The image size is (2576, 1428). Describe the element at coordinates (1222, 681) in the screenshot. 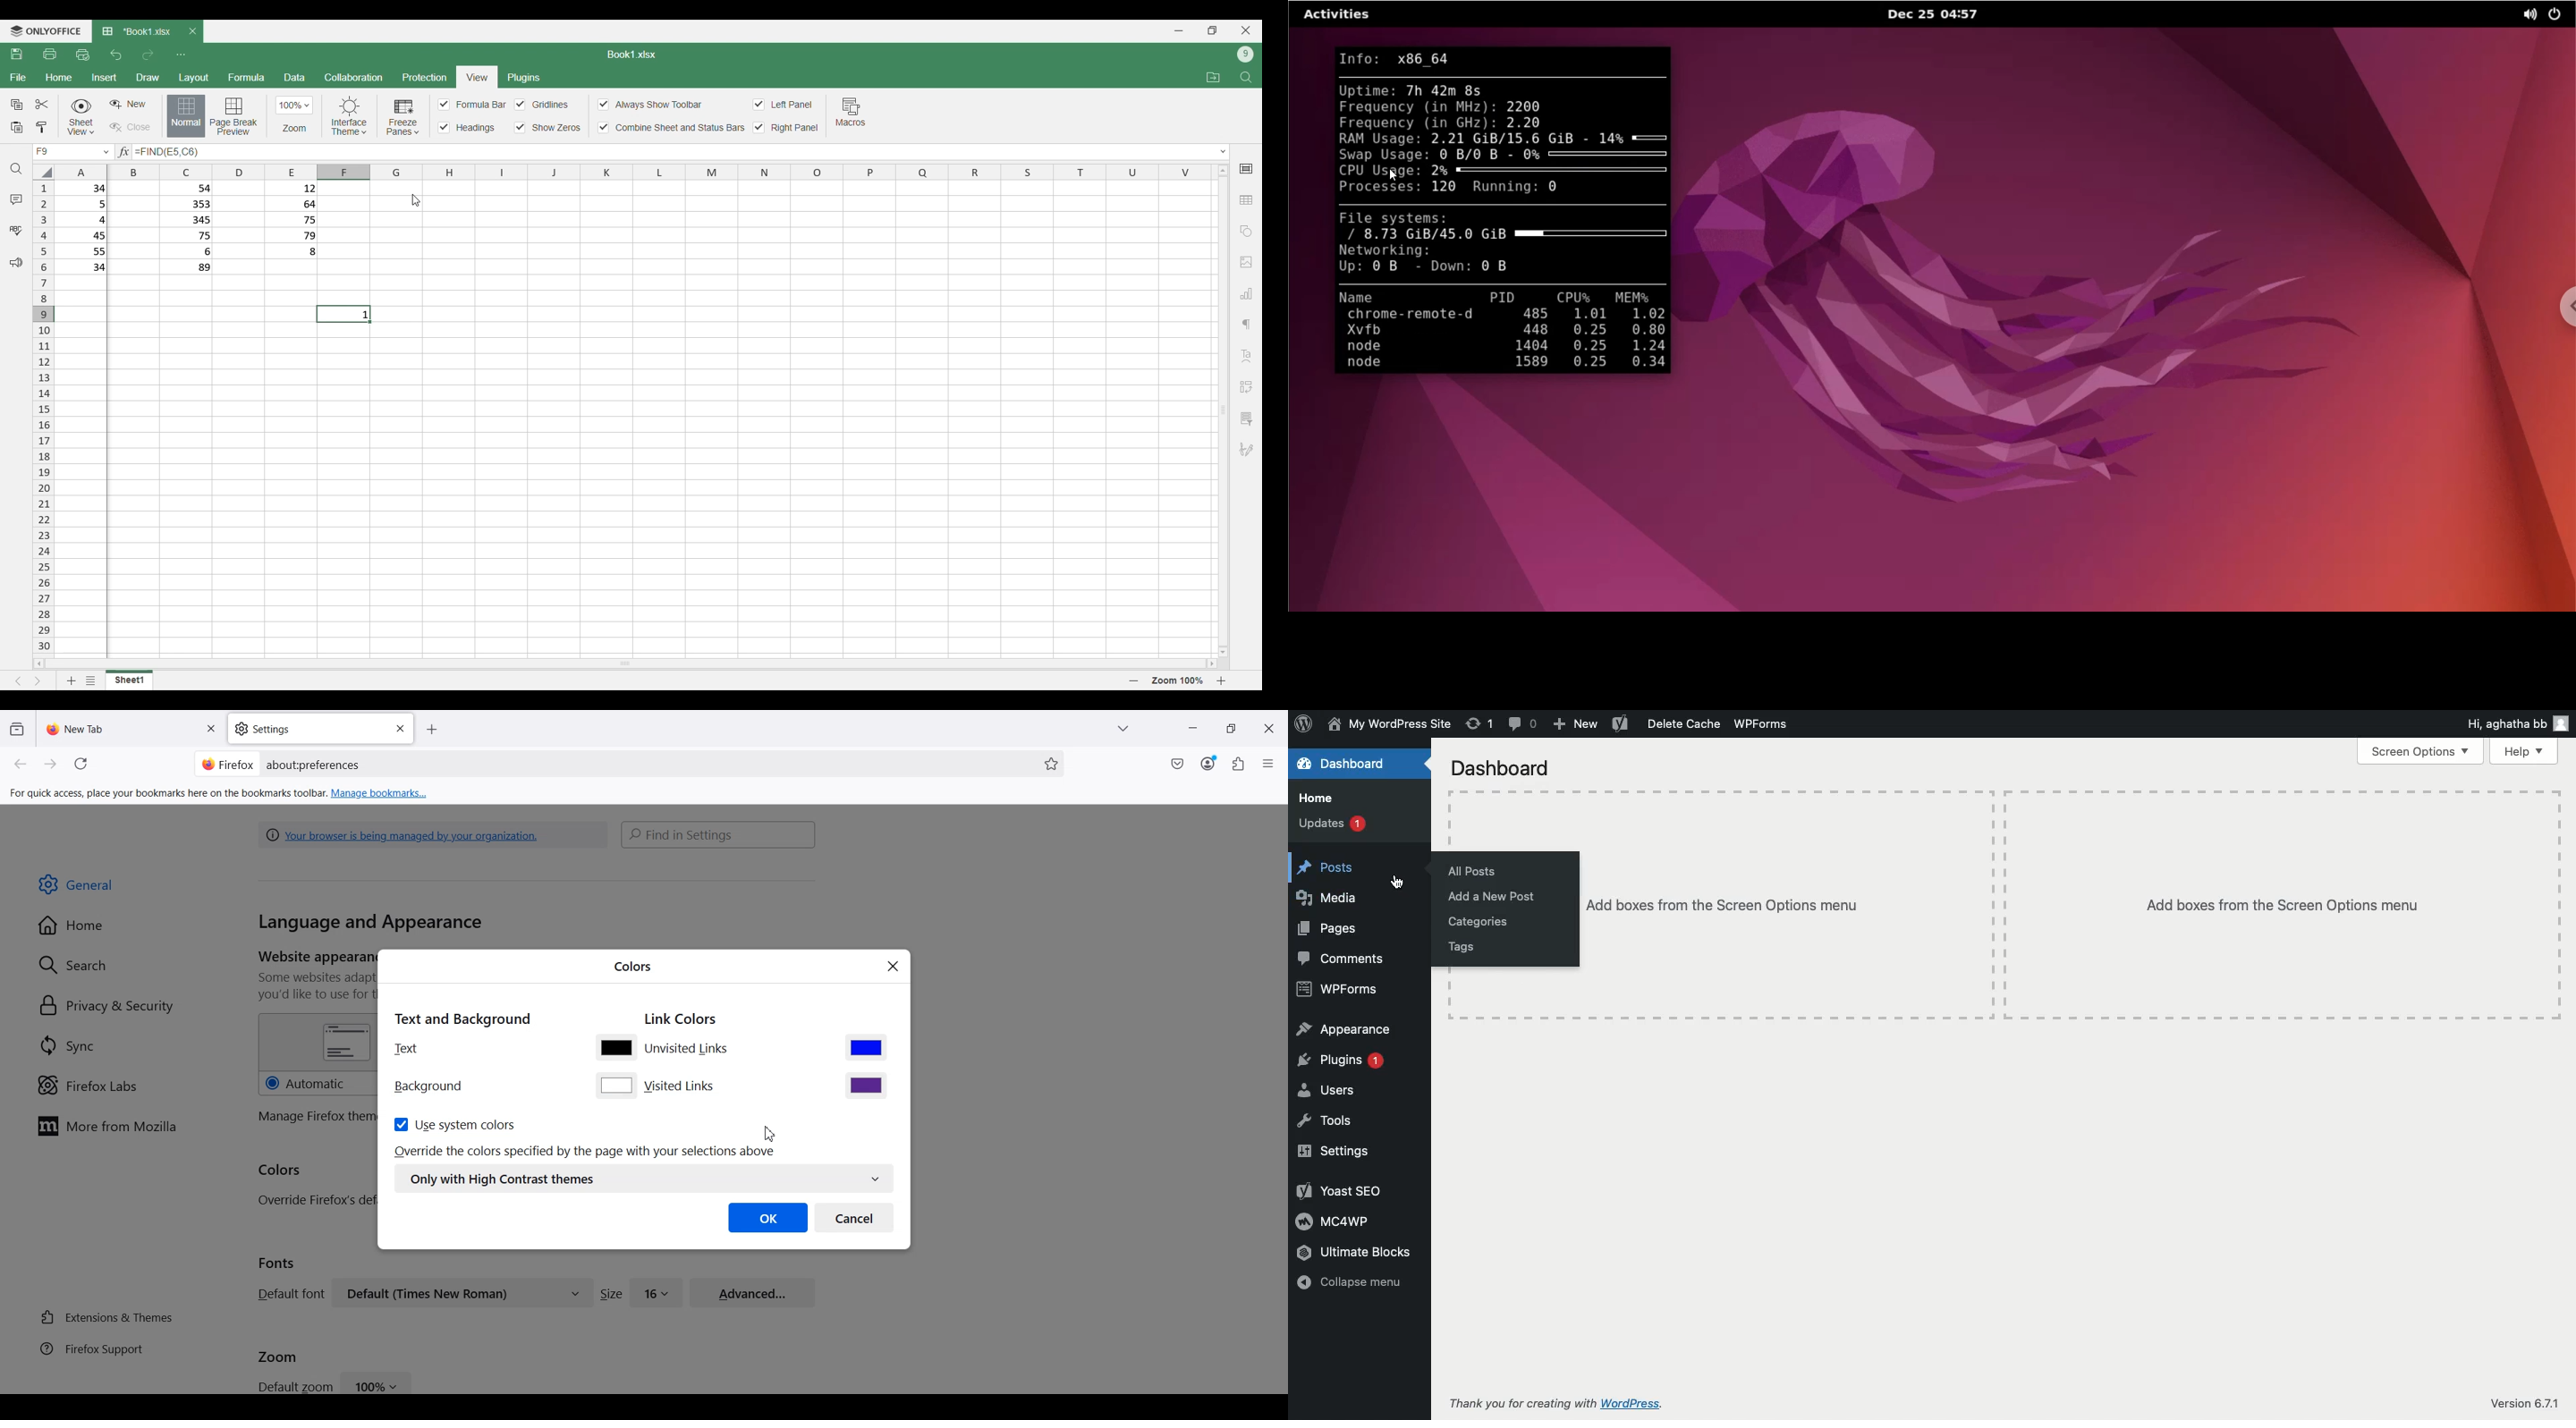

I see `Page zoom in` at that location.